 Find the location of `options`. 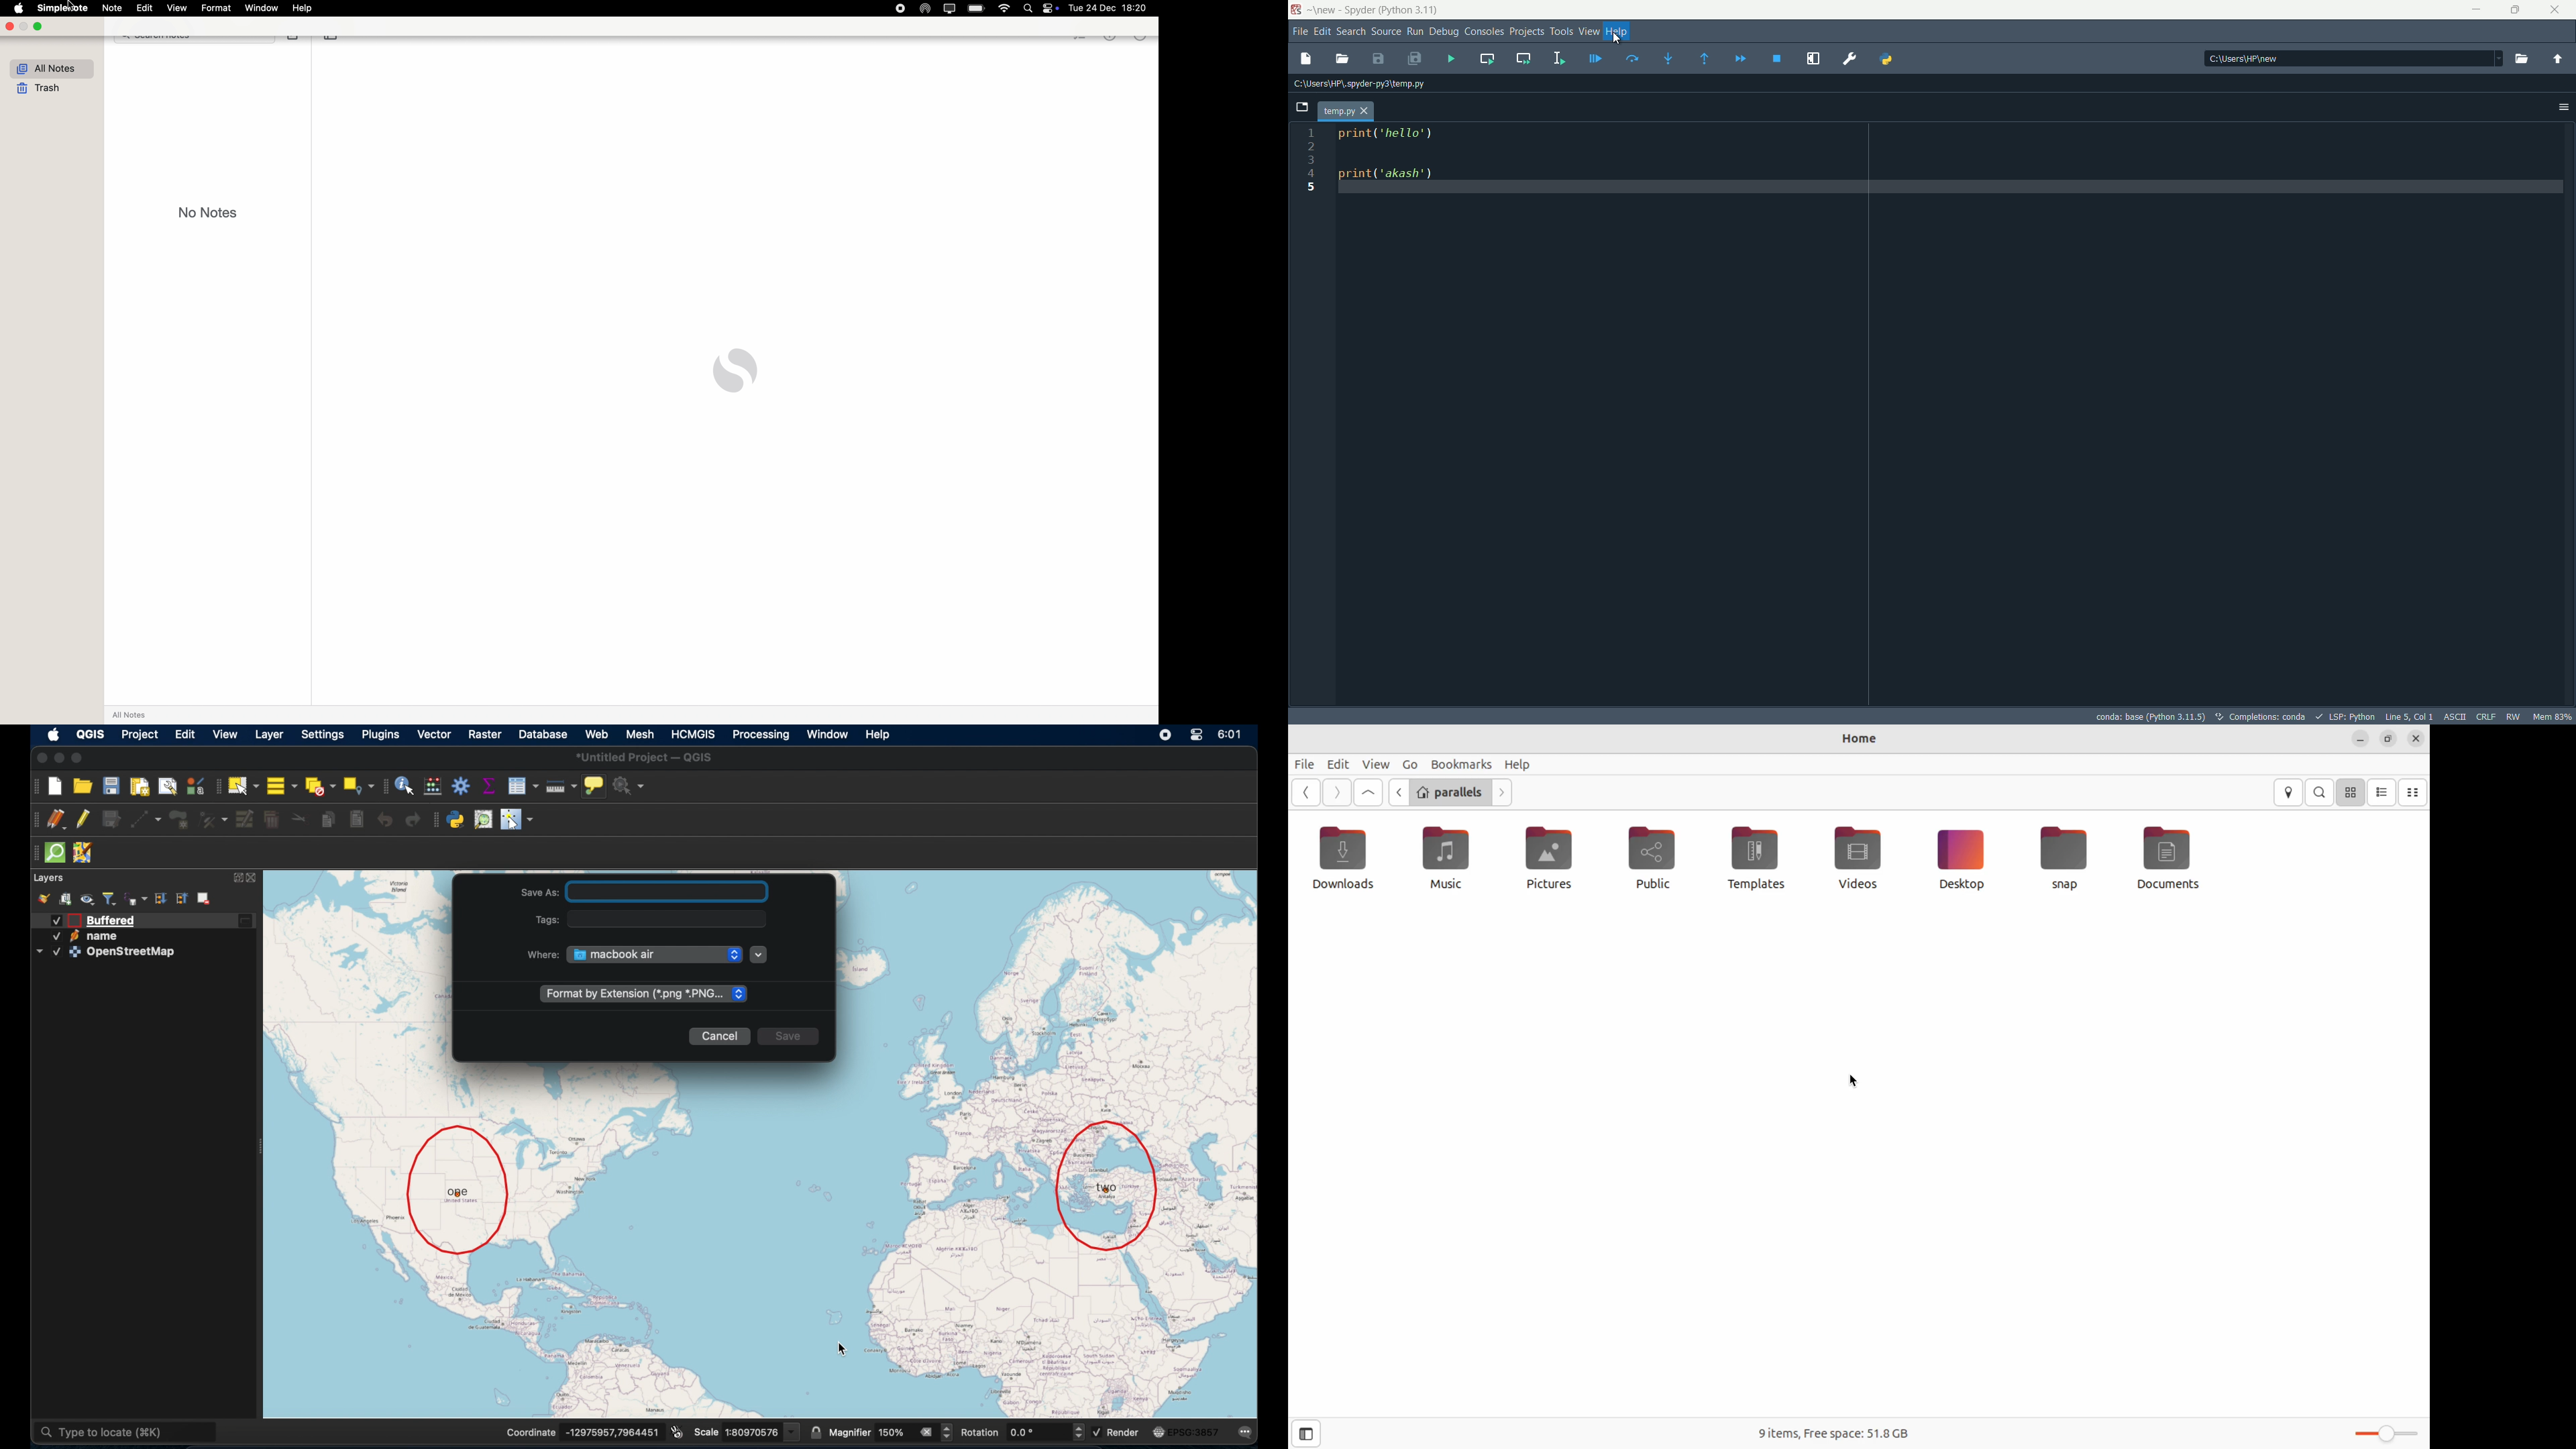

options is located at coordinates (2564, 107).